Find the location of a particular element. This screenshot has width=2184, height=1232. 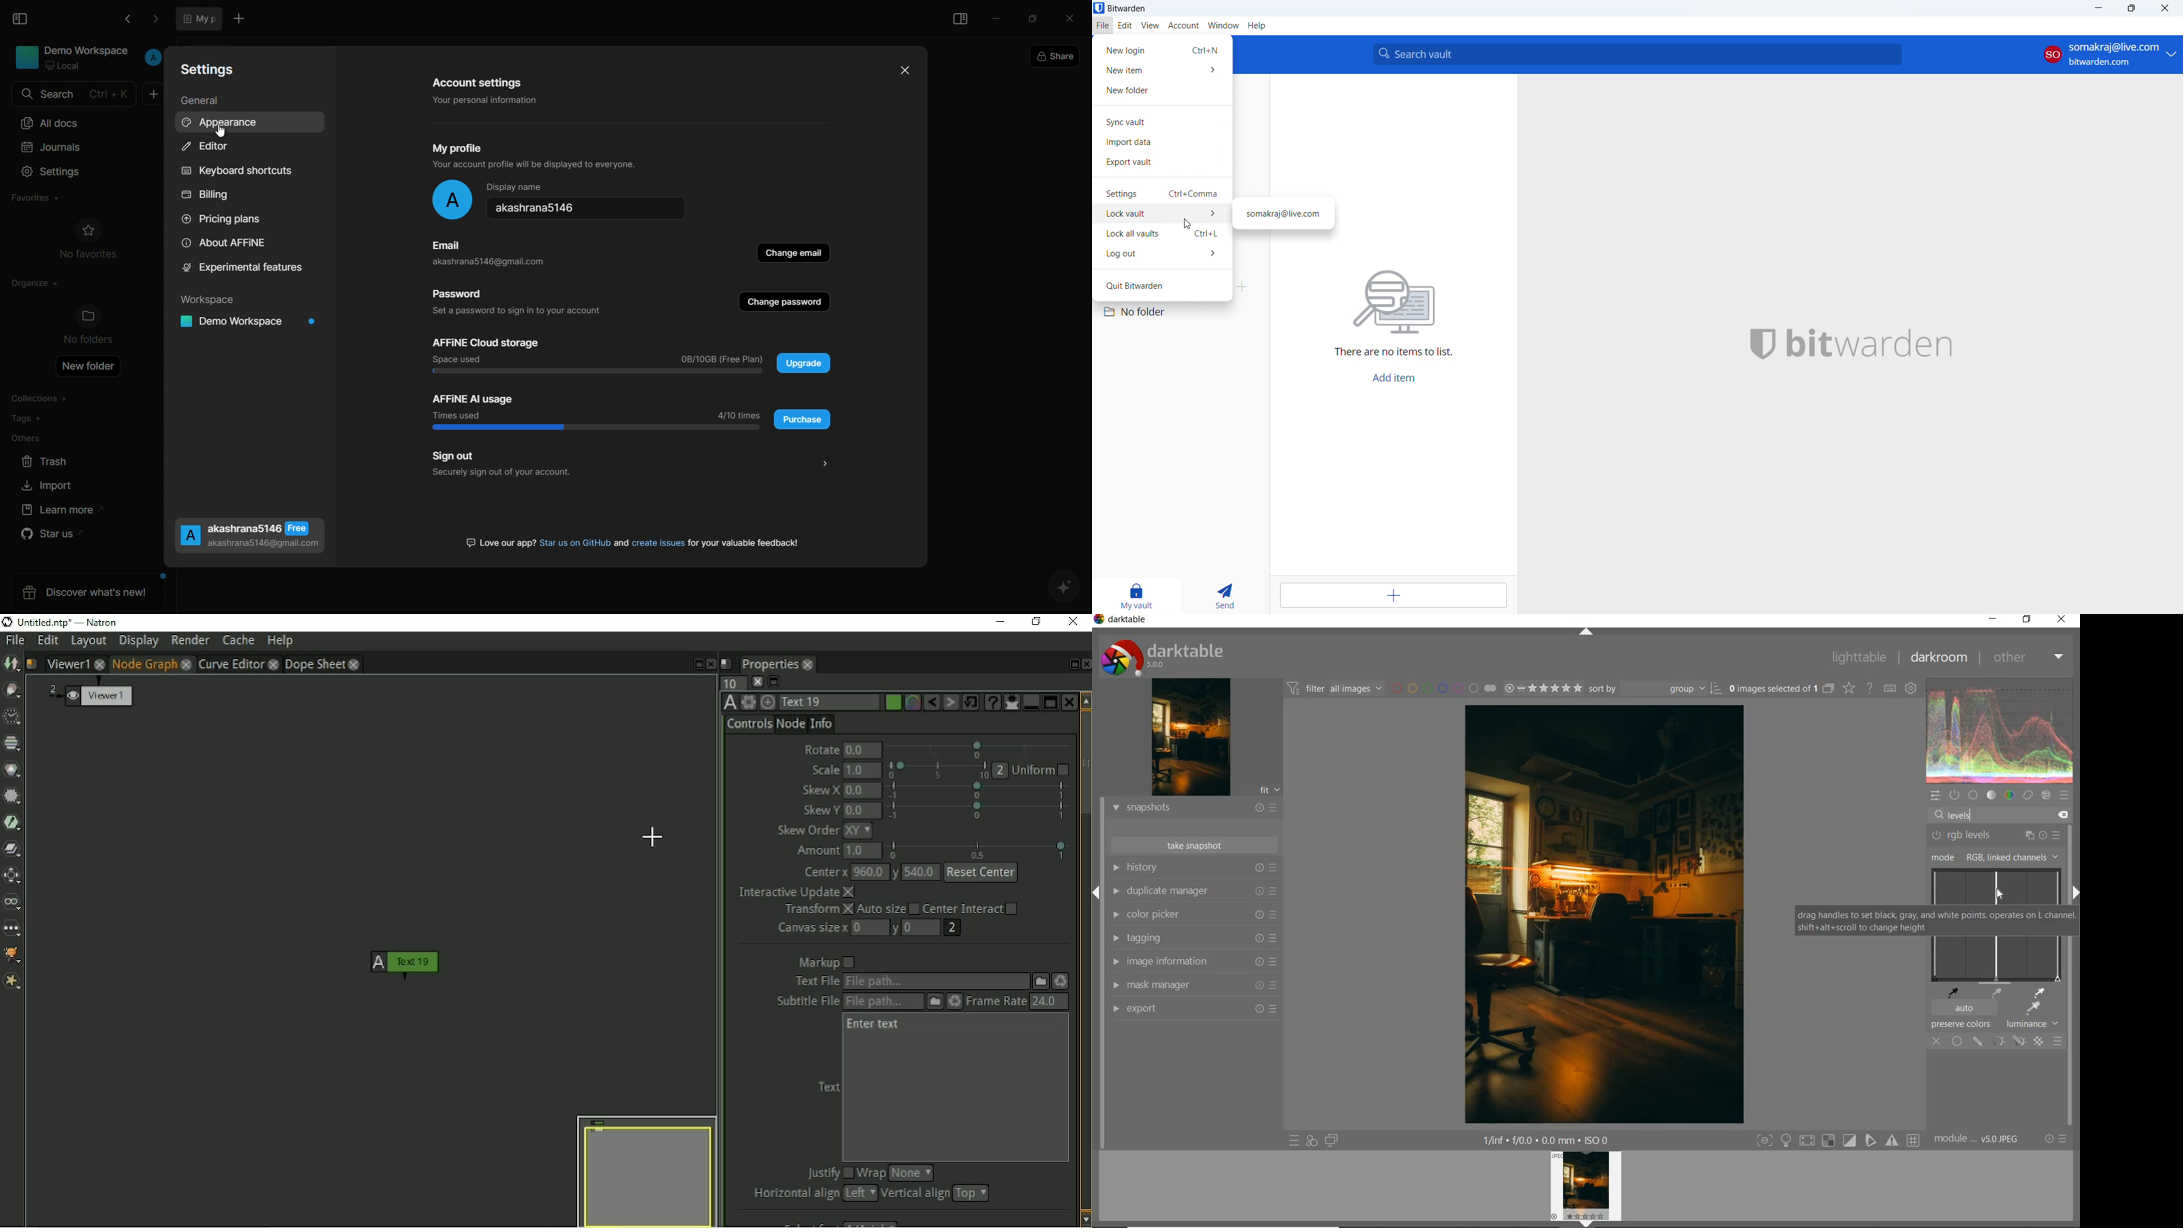

color is located at coordinates (2011, 794).